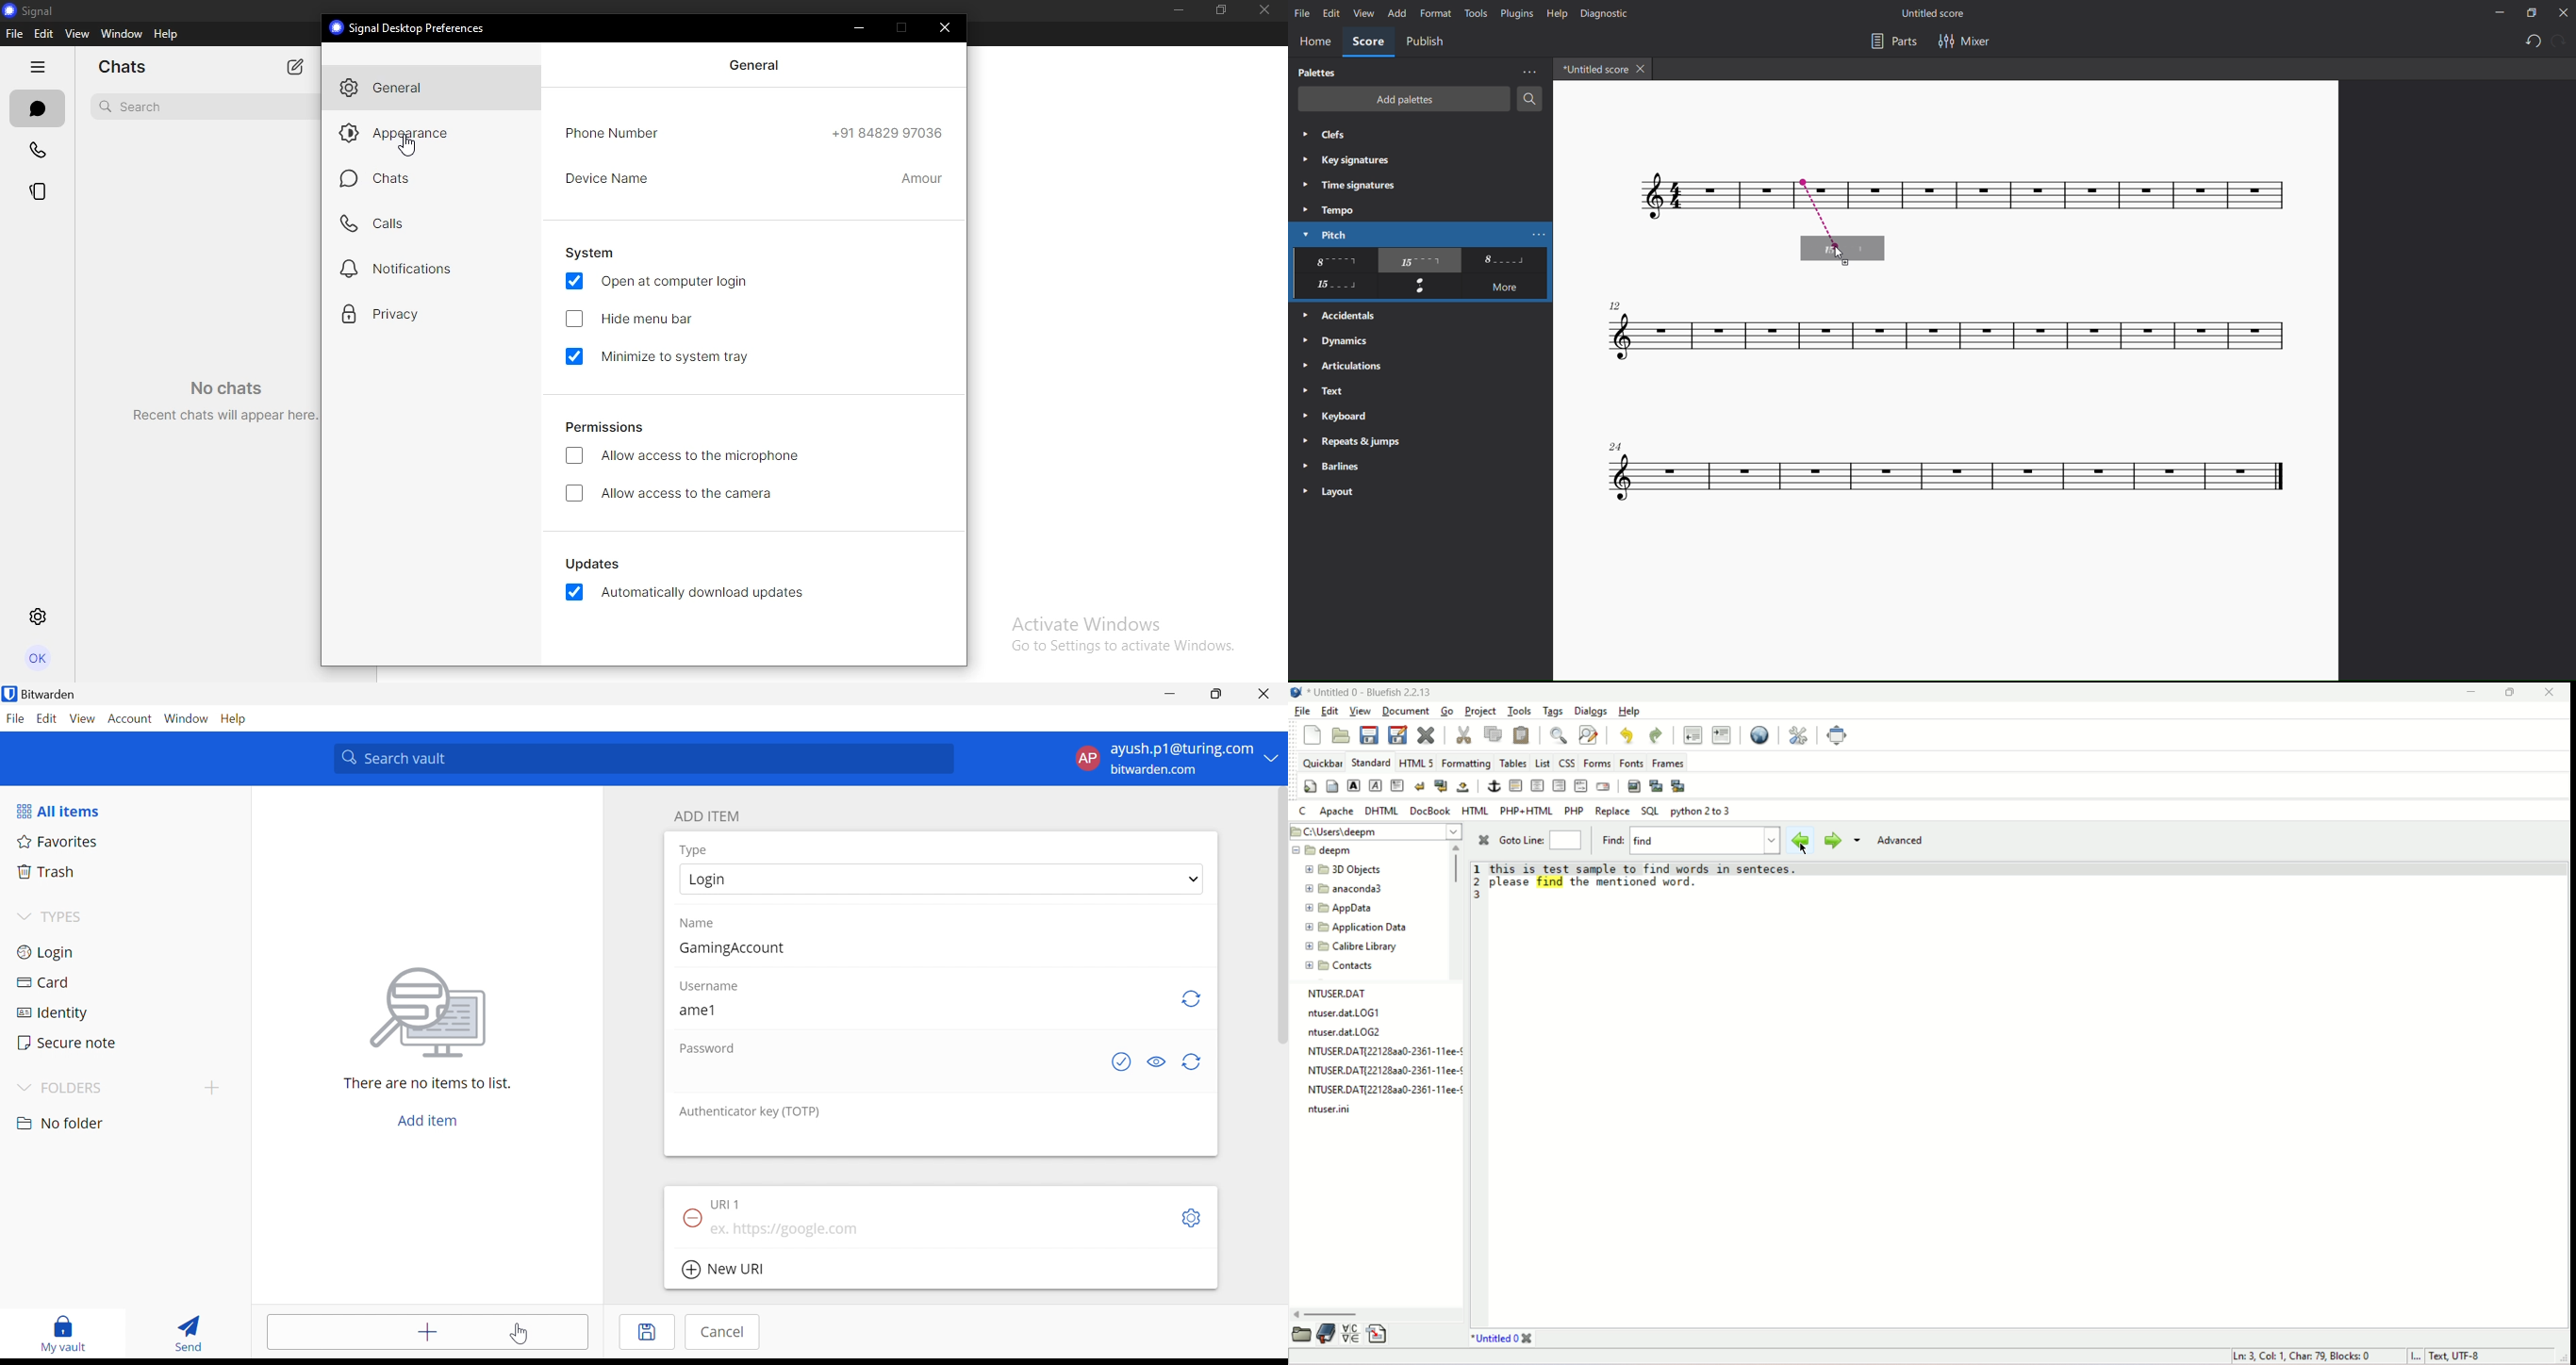  I want to click on view, so click(1360, 712).